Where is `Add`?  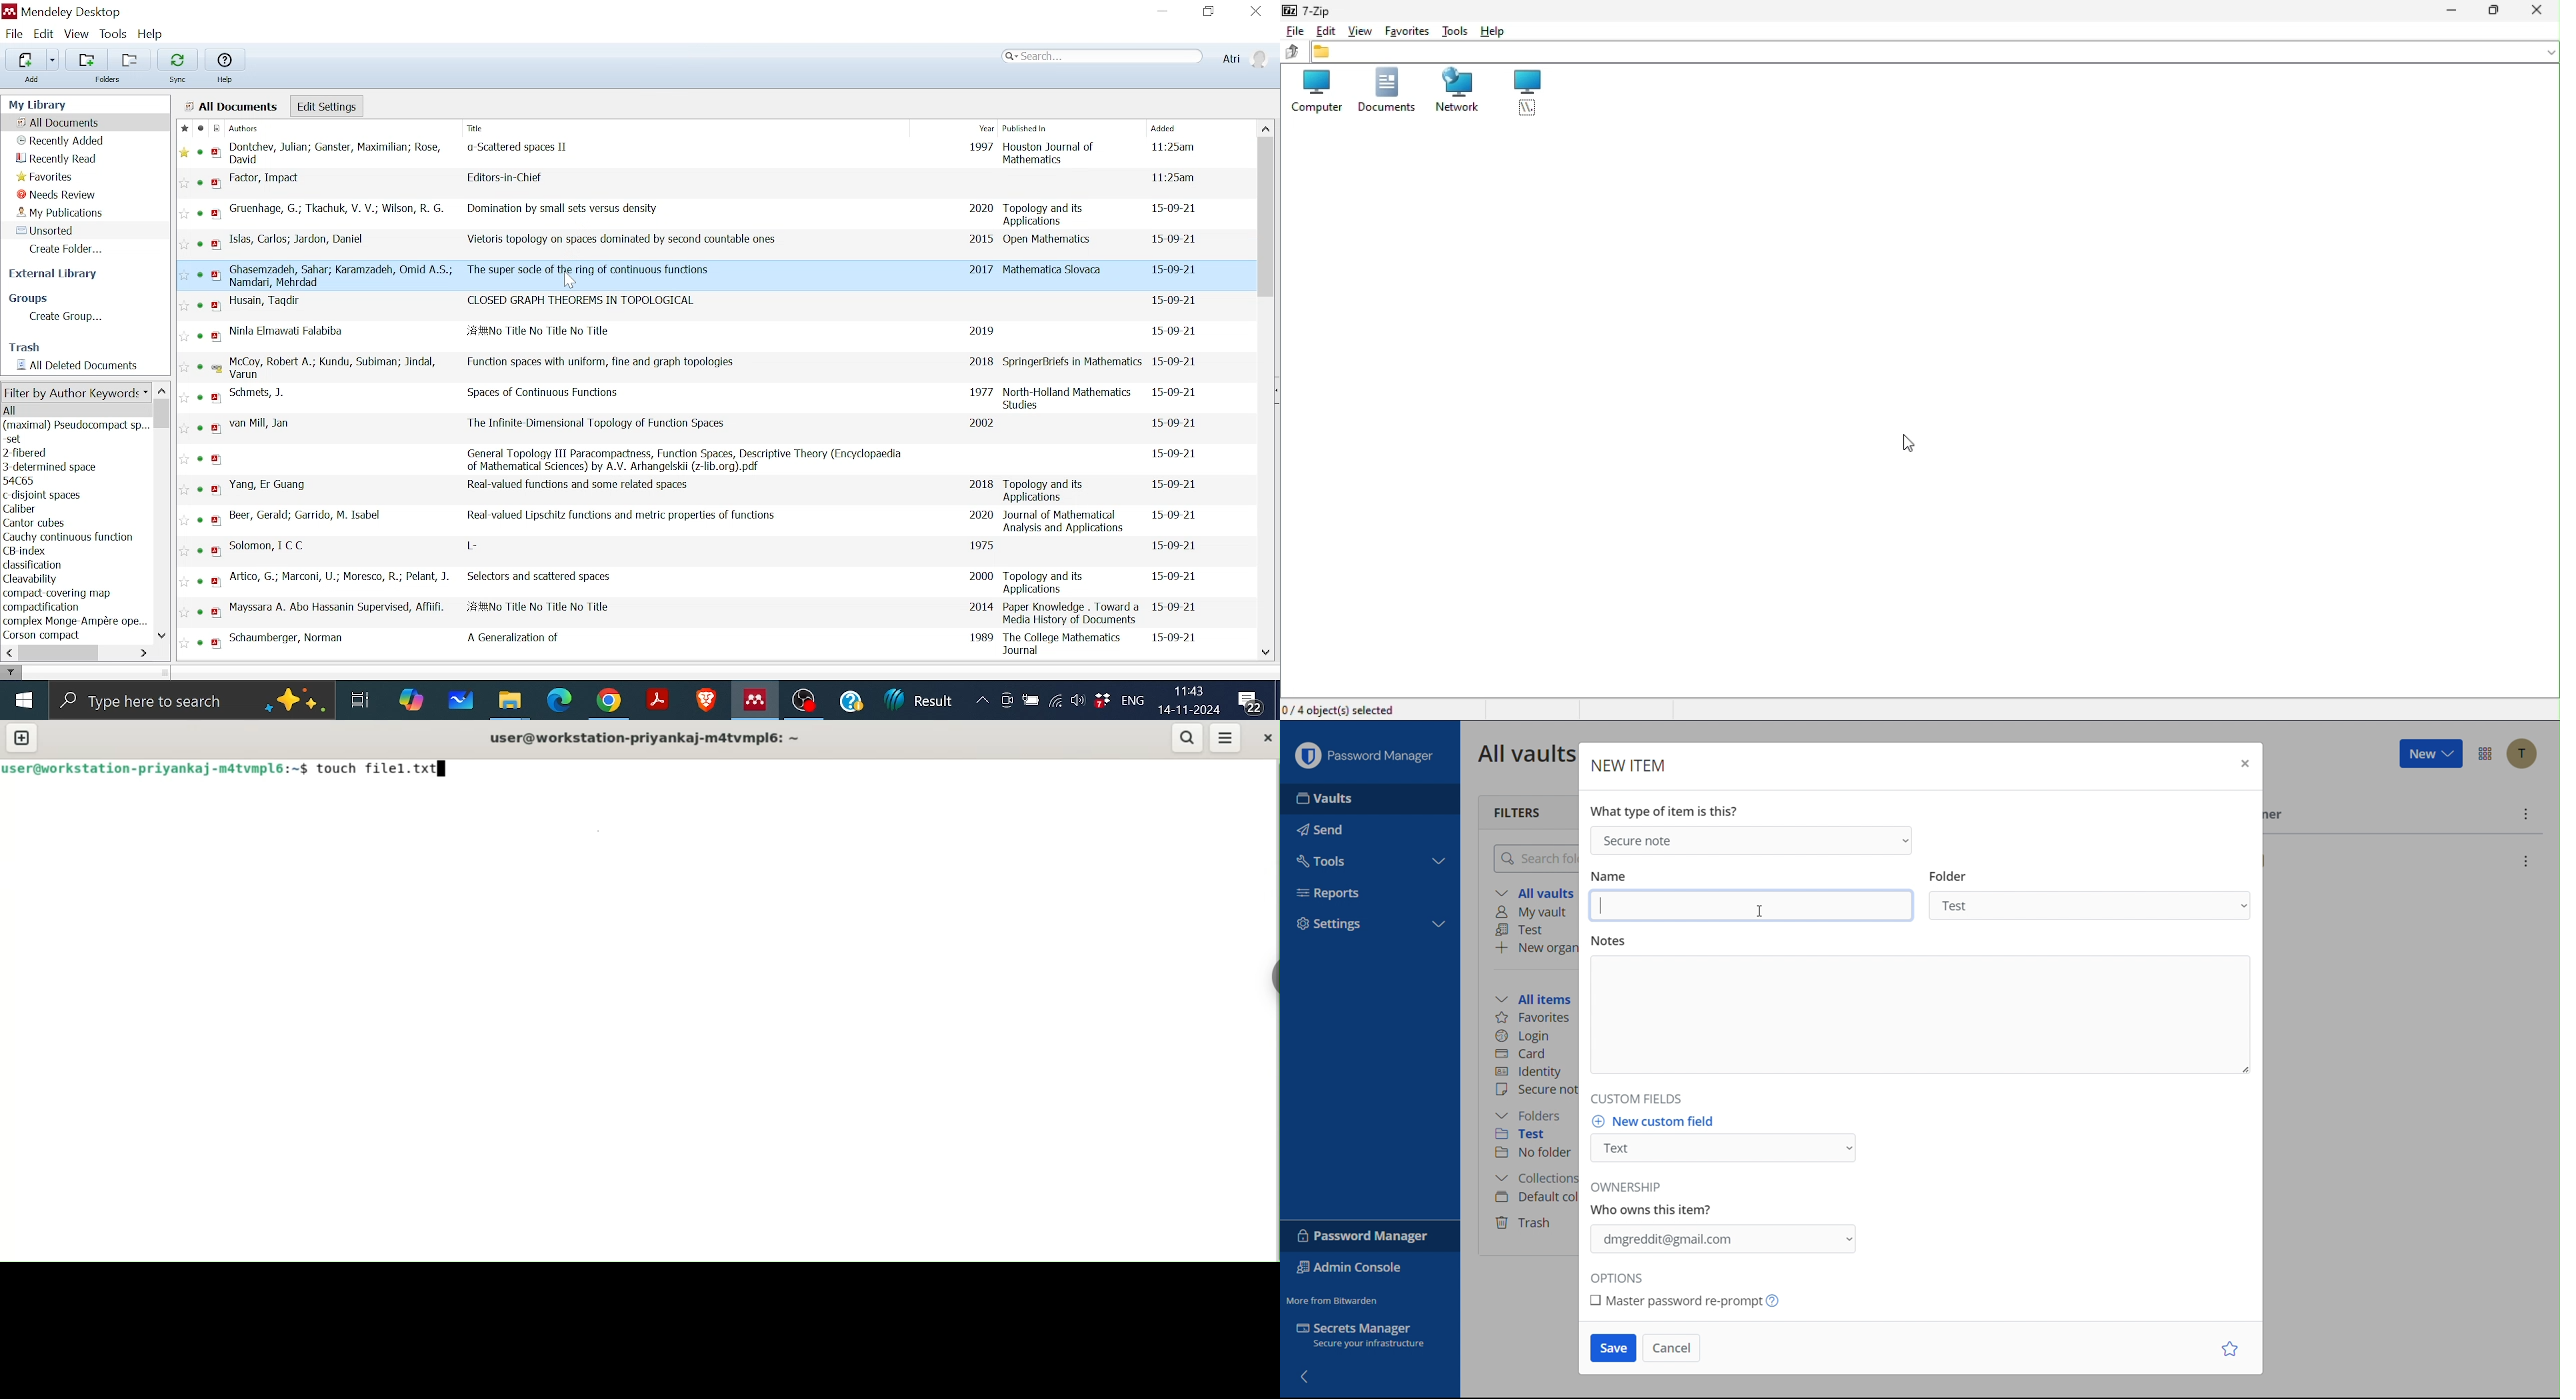
Add is located at coordinates (31, 80).